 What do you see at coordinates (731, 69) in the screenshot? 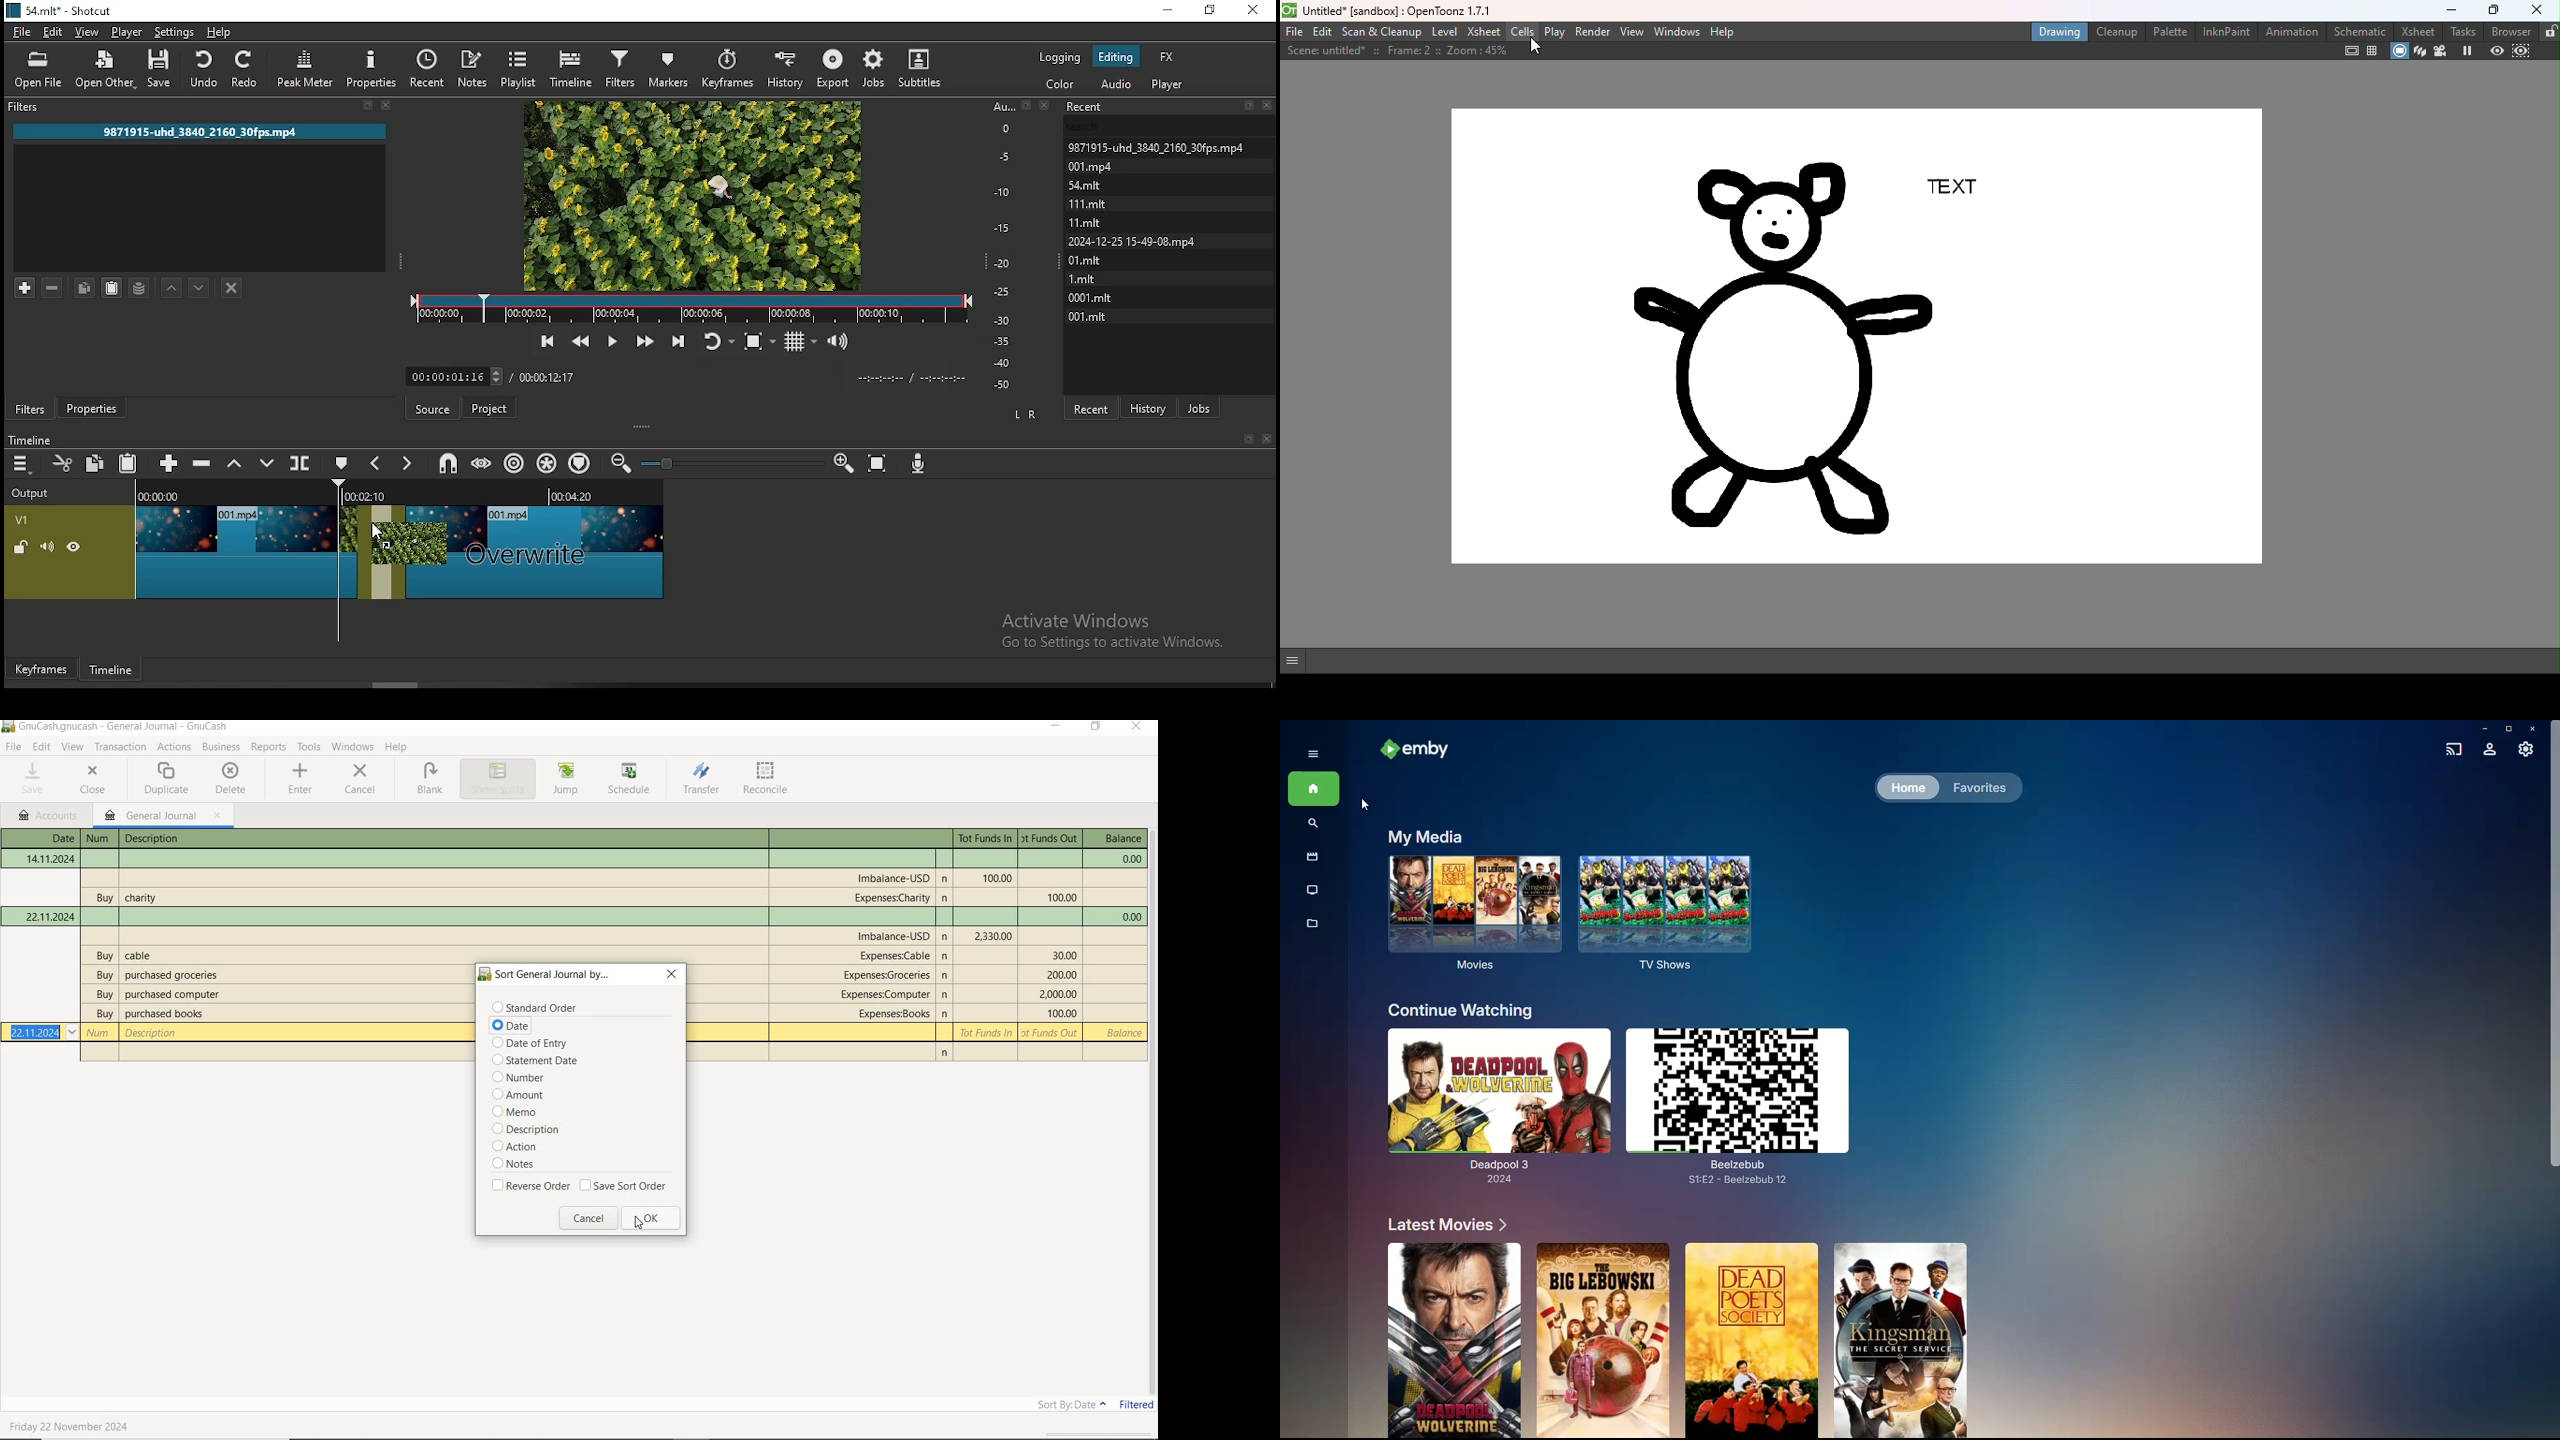
I see `keyframes` at bounding box center [731, 69].